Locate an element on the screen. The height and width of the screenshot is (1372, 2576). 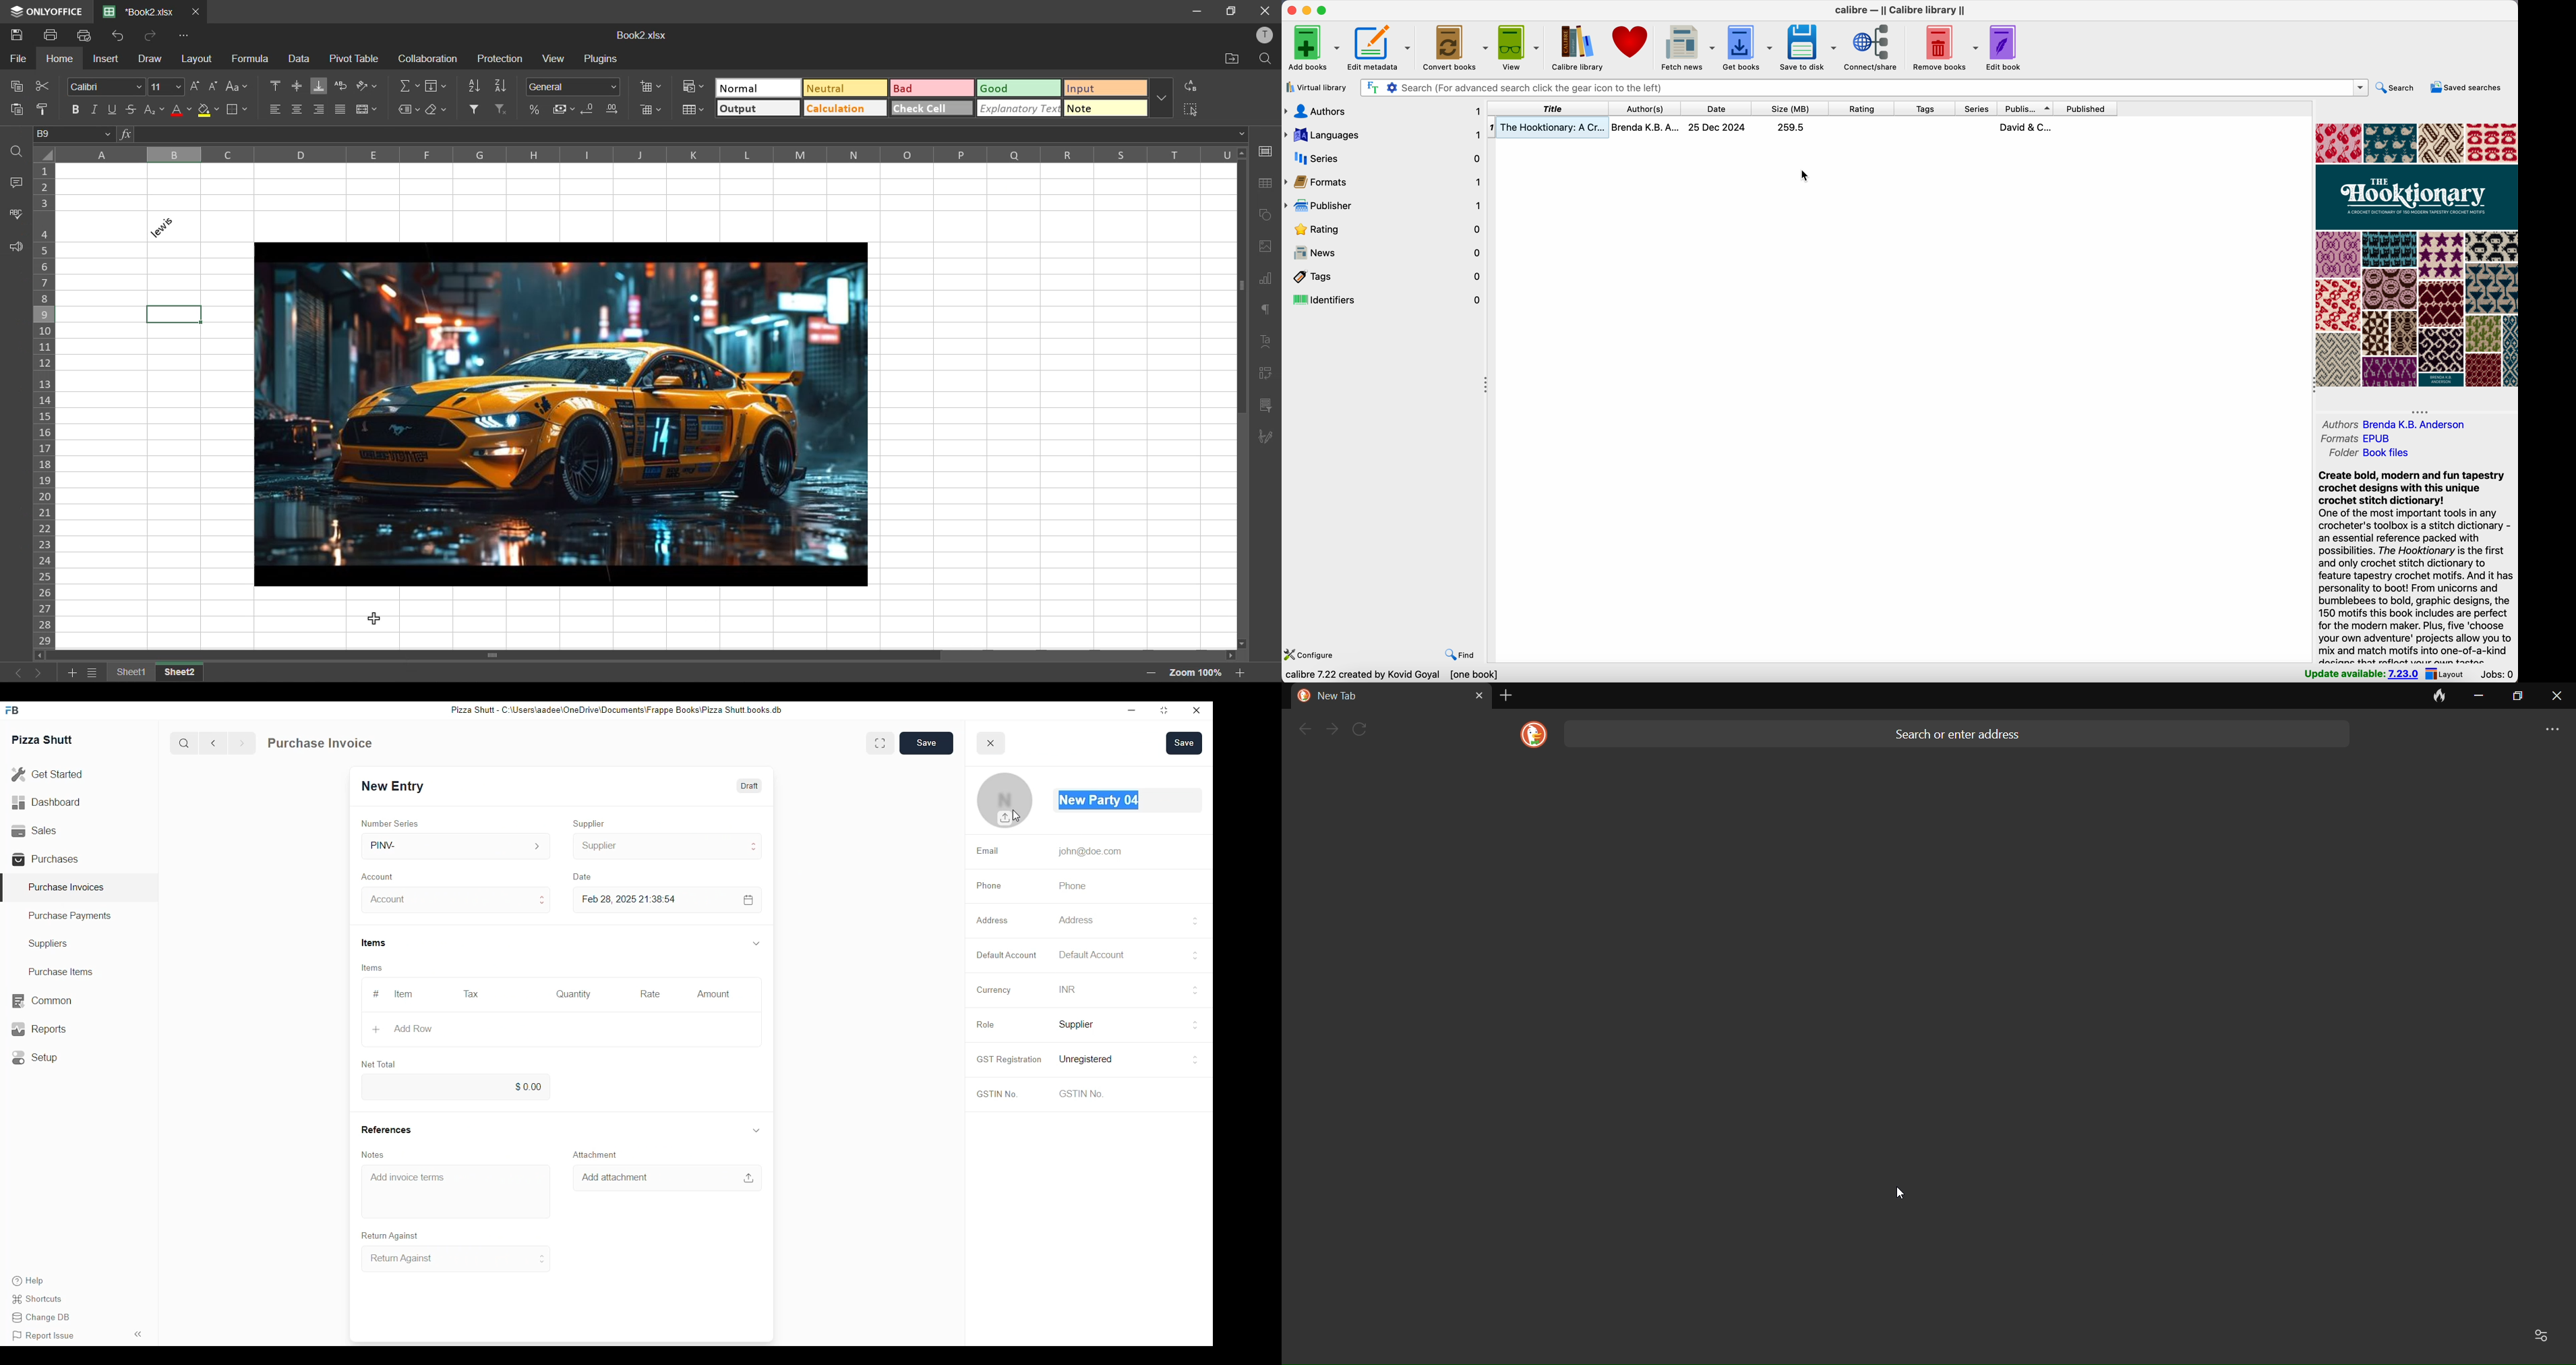
Address is located at coordinates (994, 919).